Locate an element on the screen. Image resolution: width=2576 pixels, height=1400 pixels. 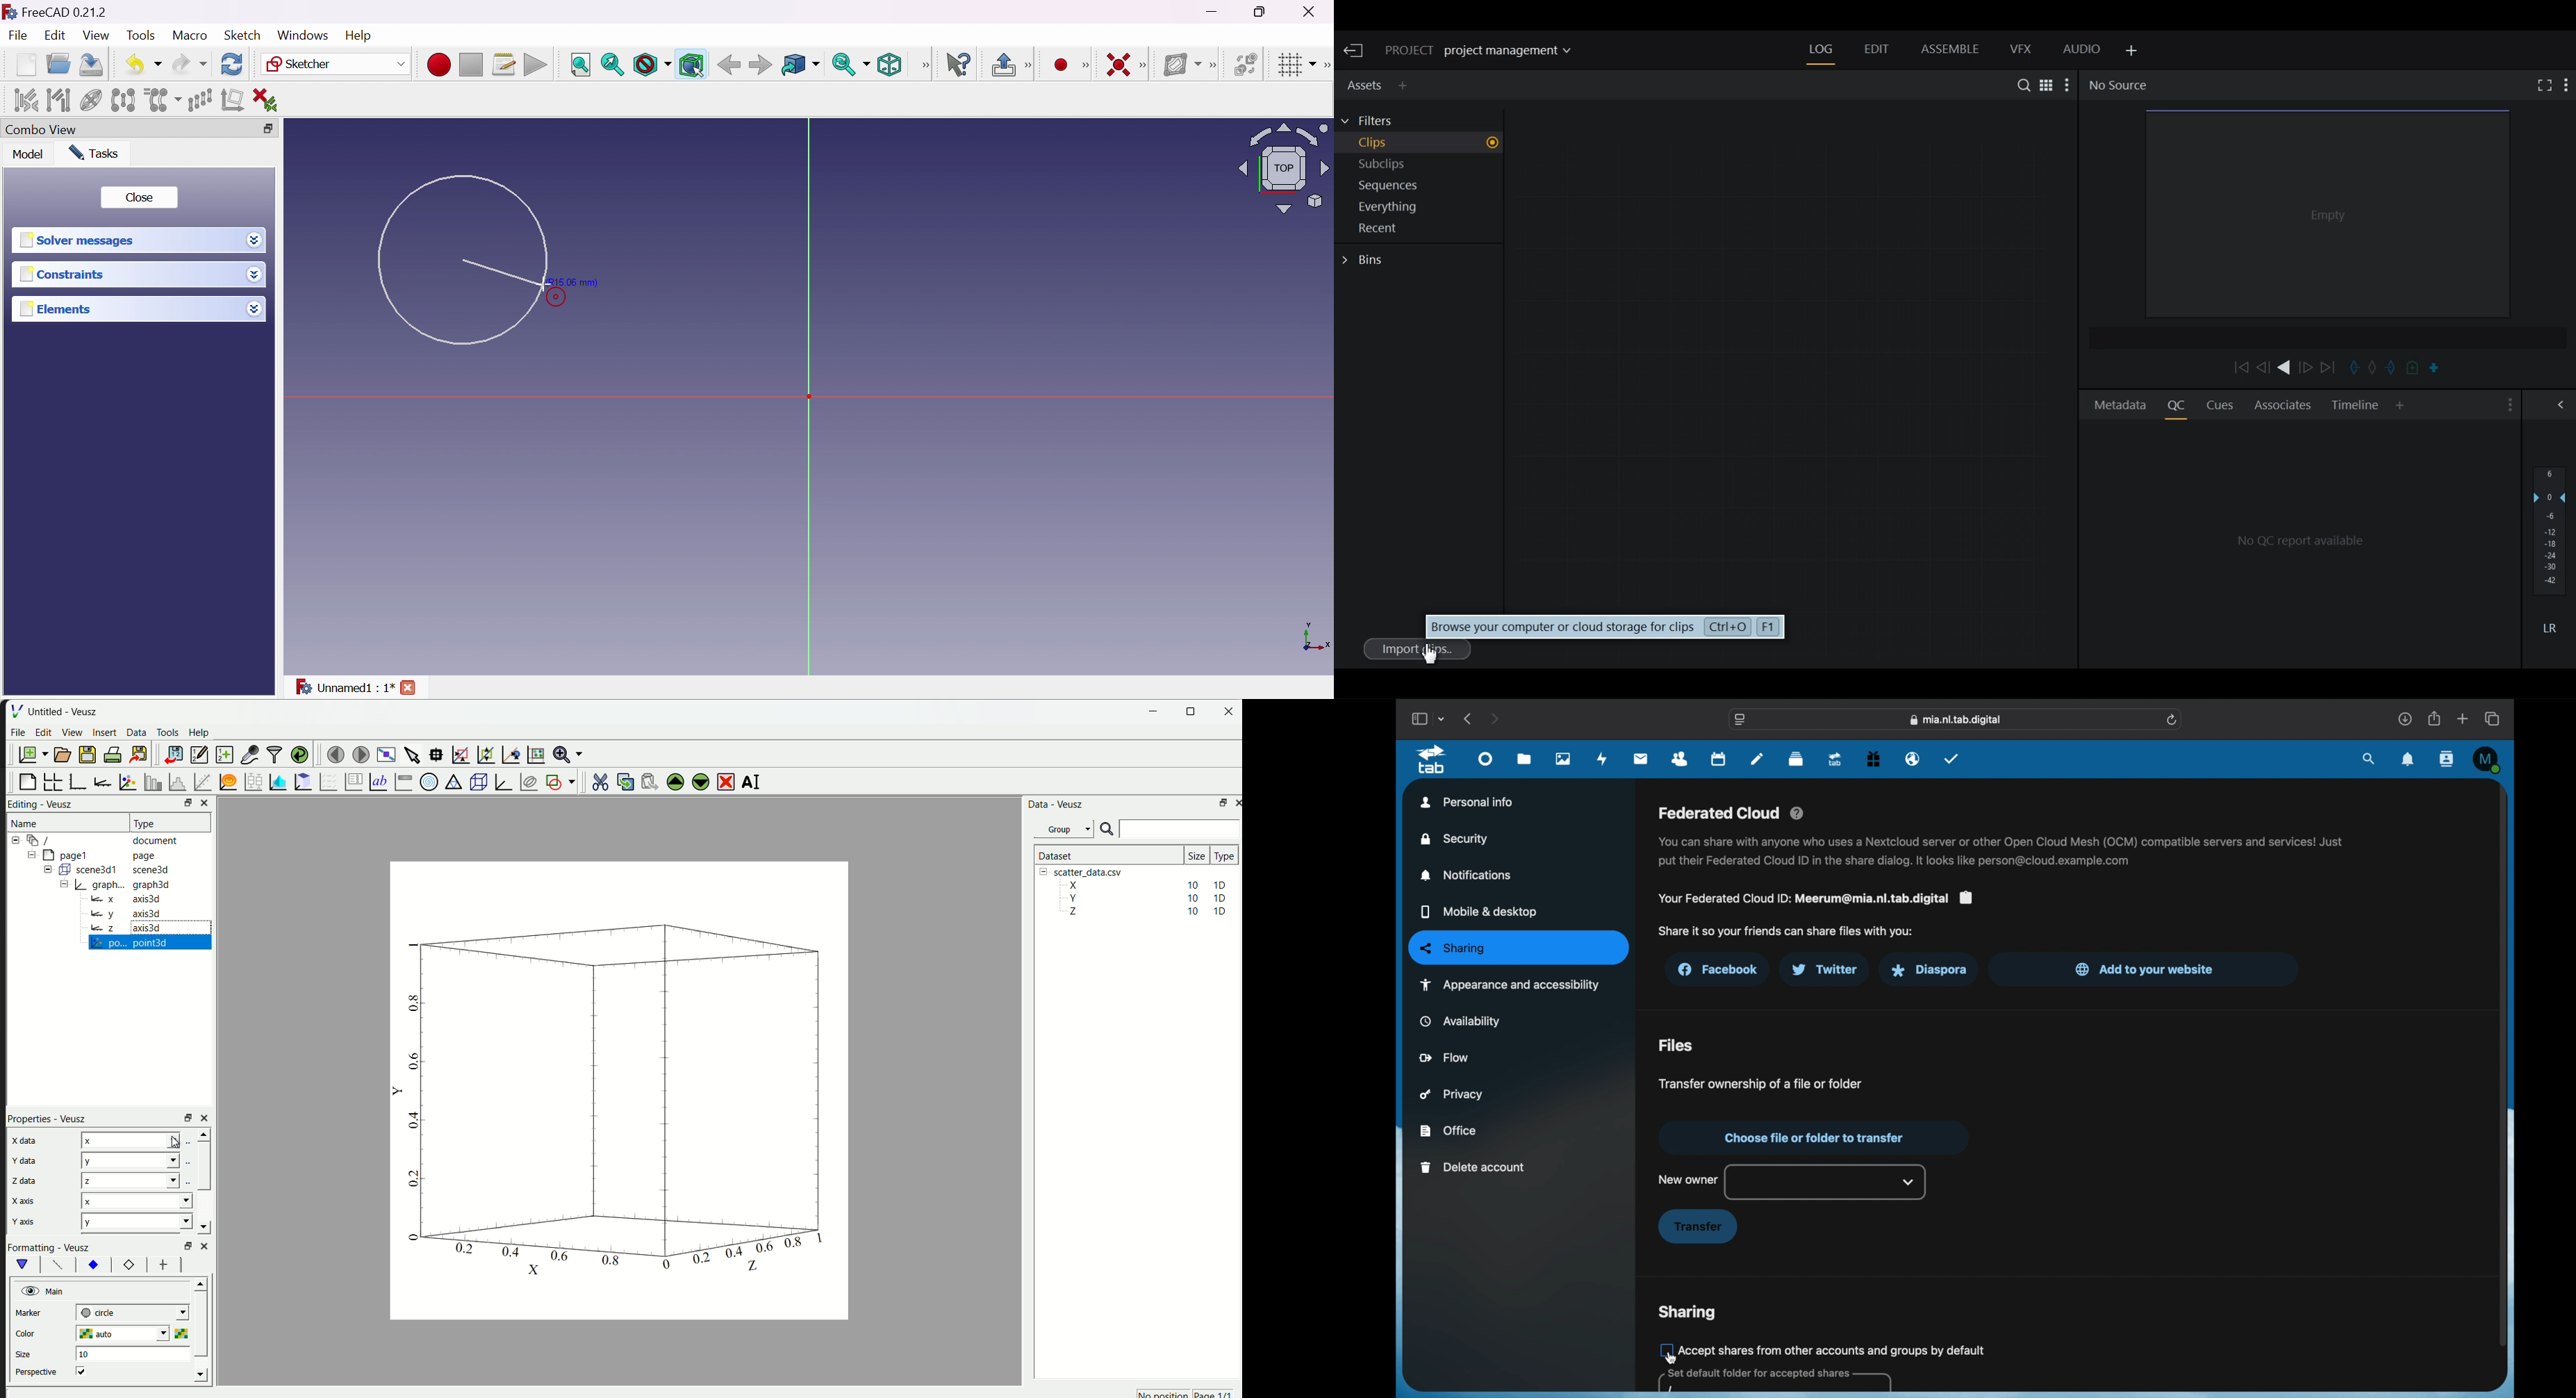
view plot full screen is located at coordinates (384, 753).